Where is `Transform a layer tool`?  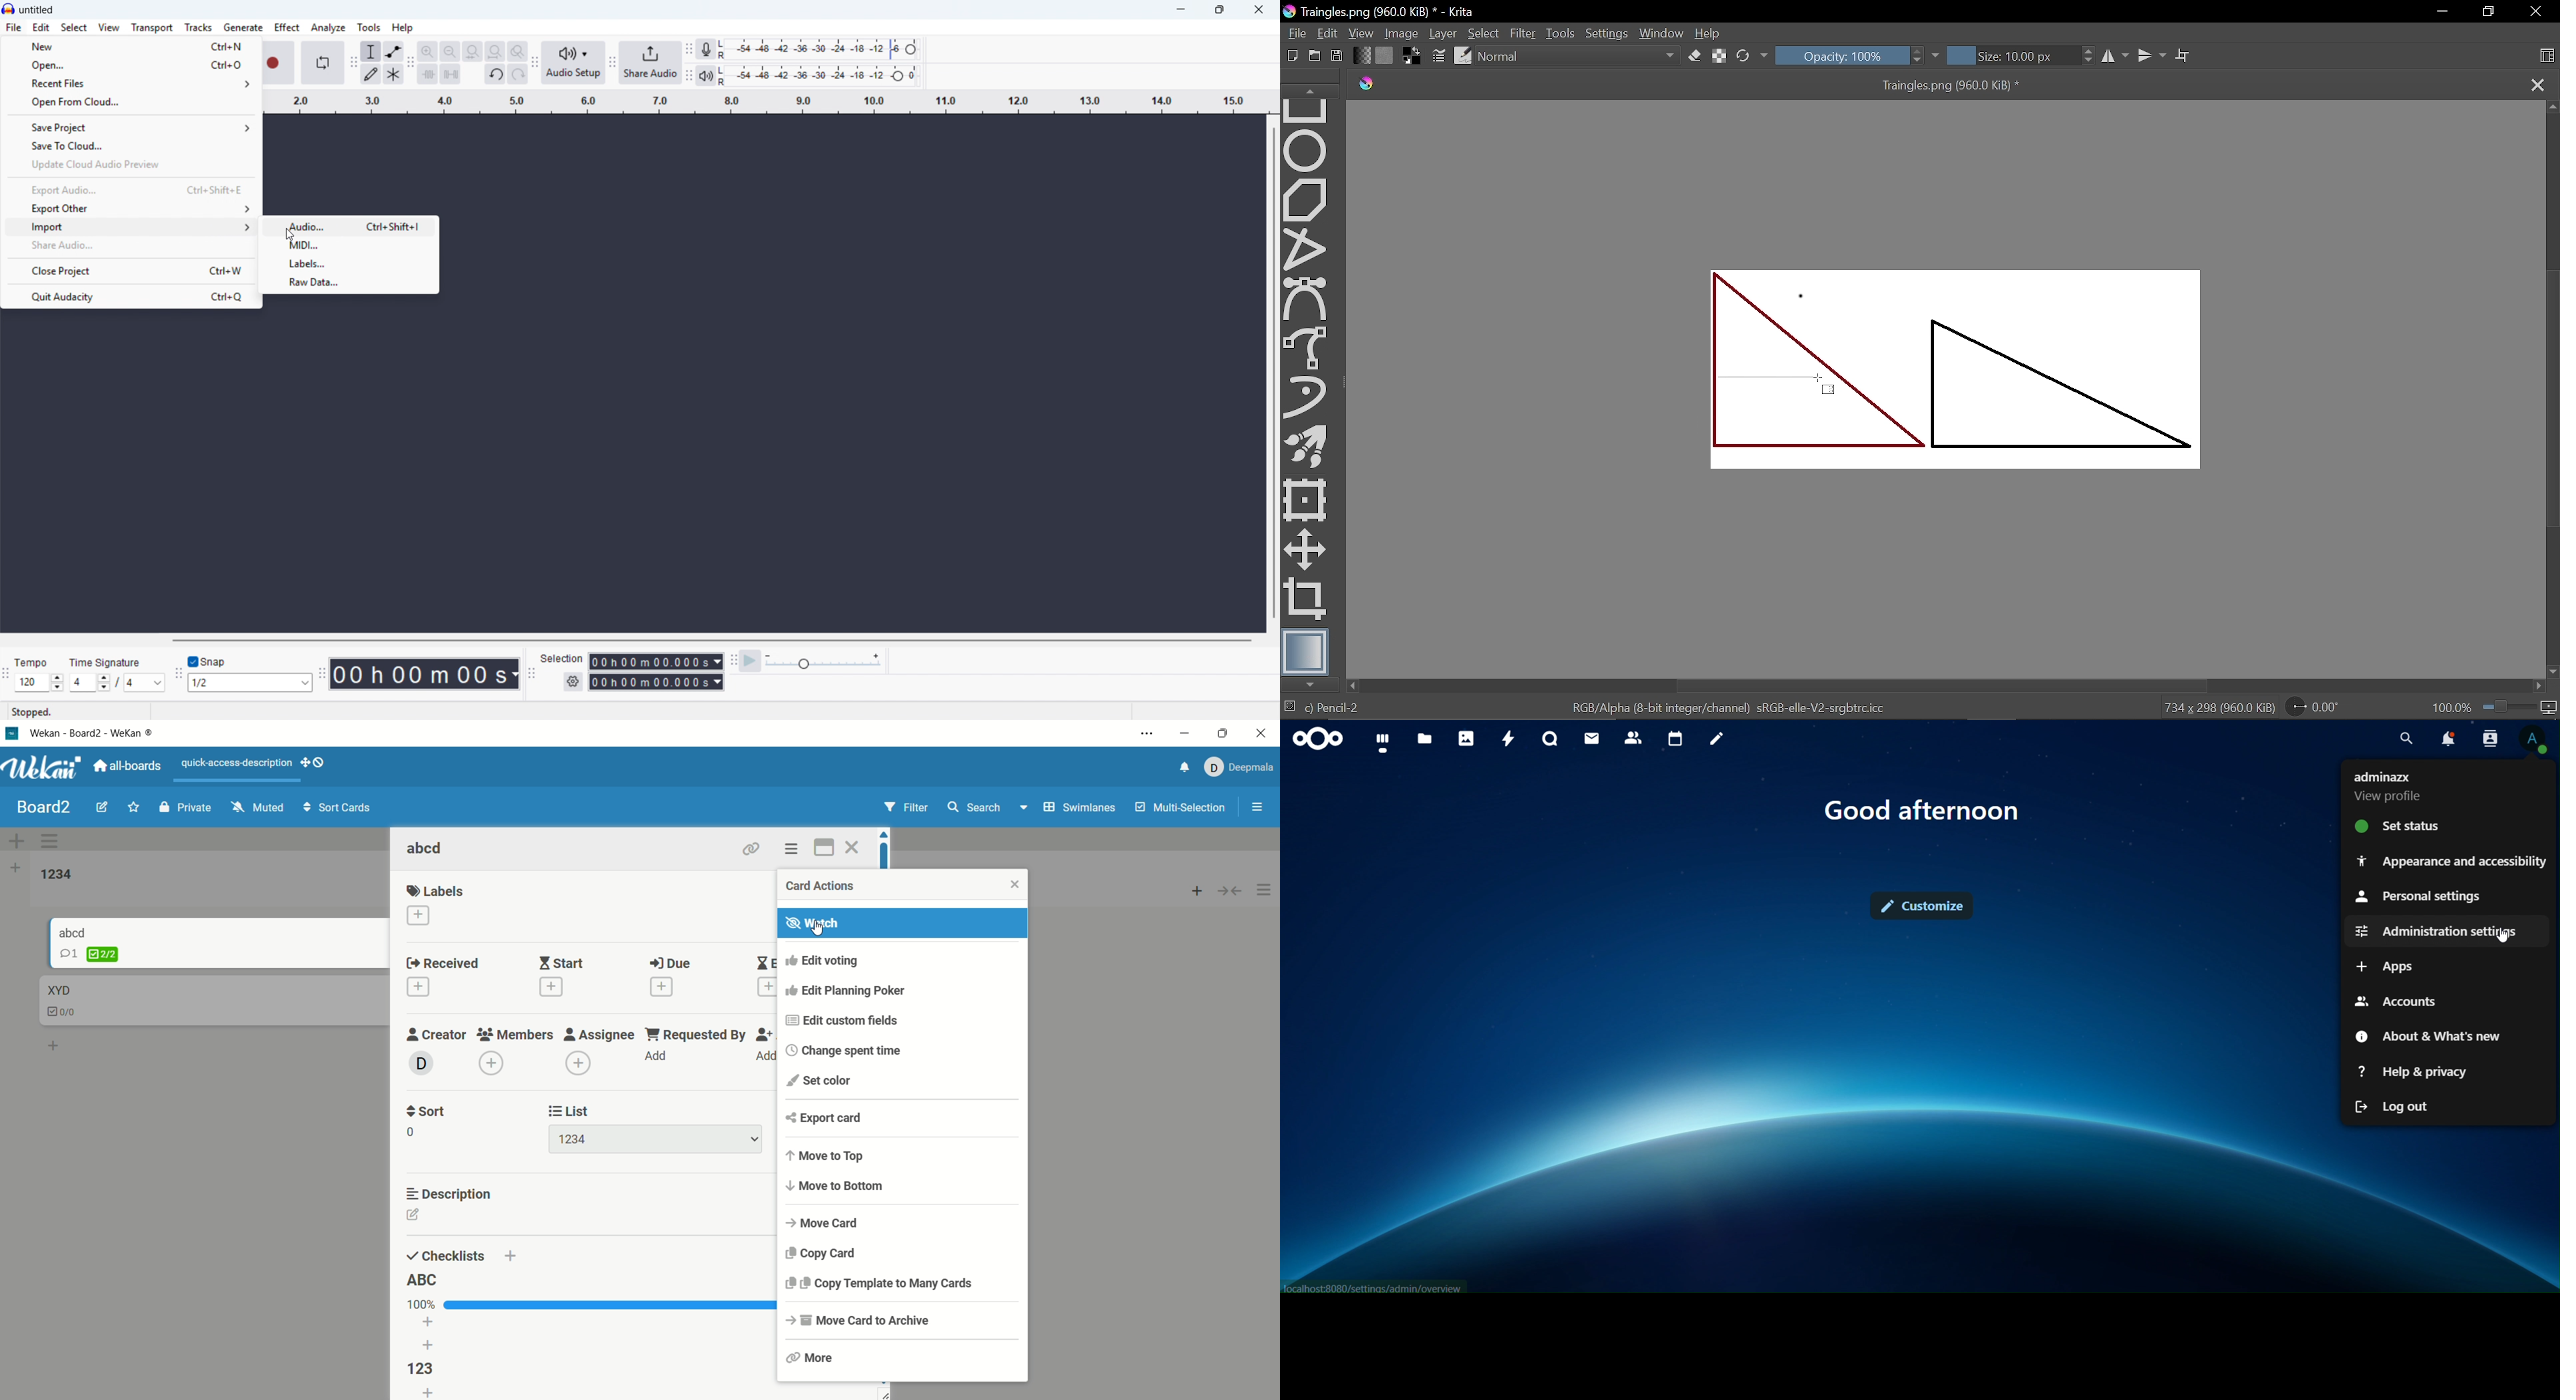
Transform a layer tool is located at coordinates (1306, 500).